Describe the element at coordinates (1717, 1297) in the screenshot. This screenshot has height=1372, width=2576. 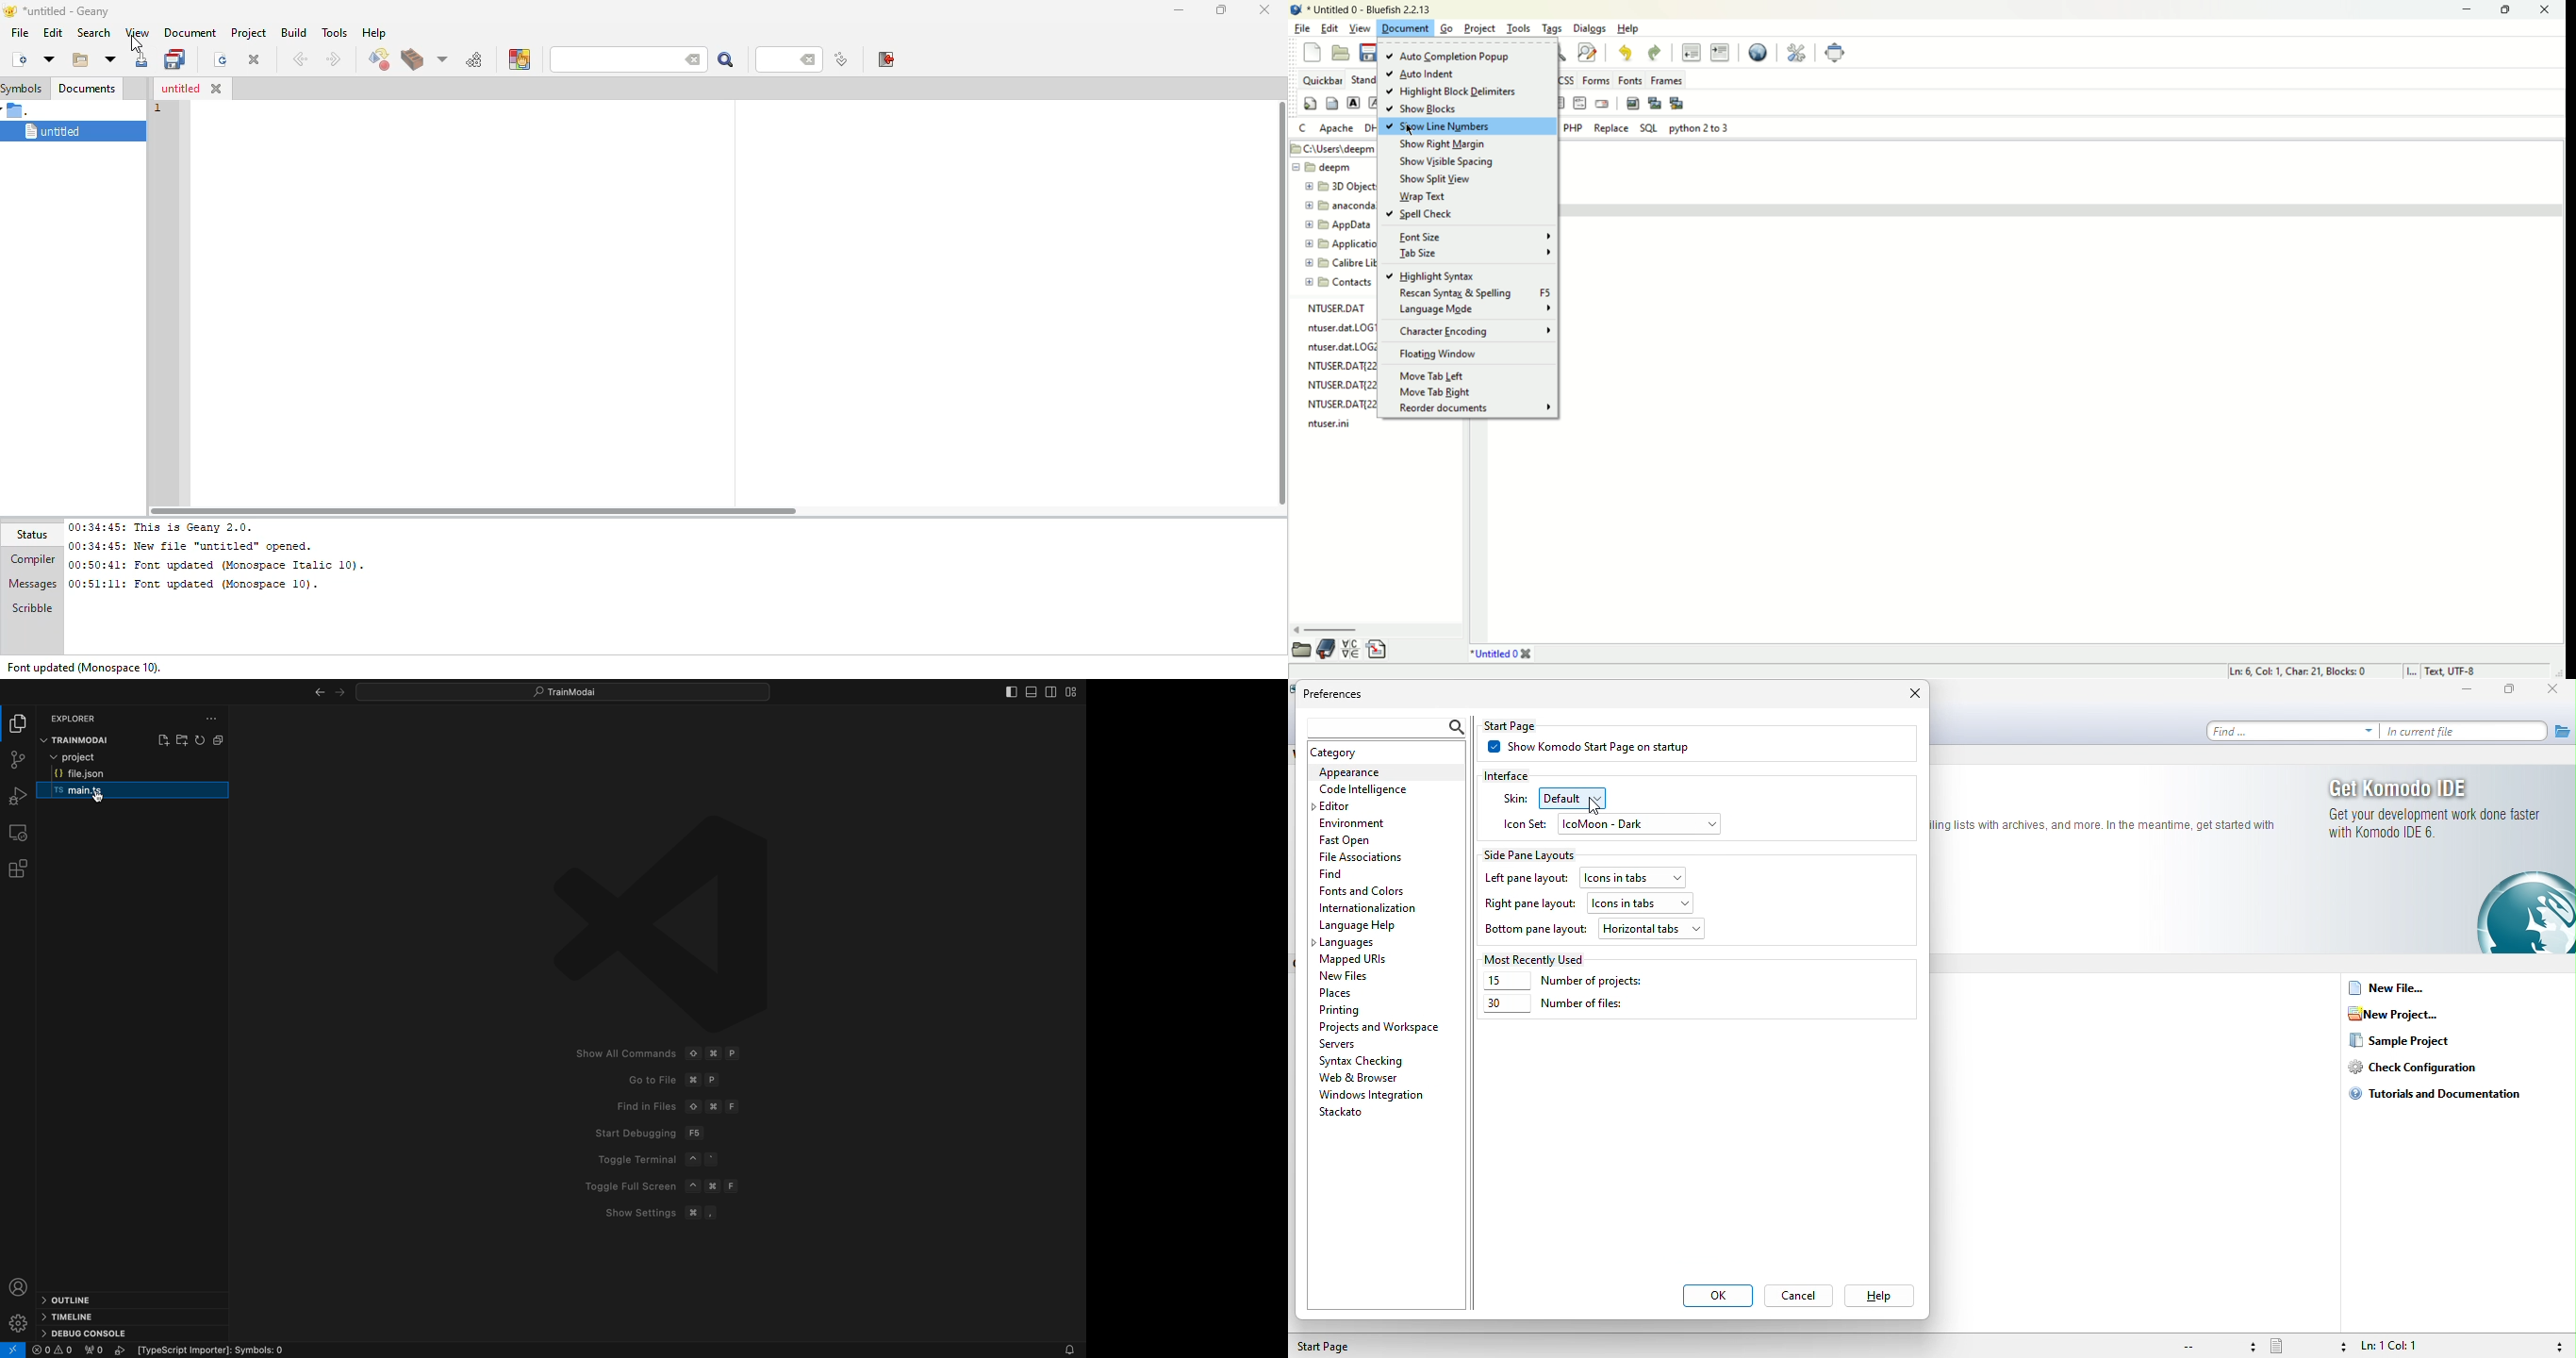
I see `ok` at that location.